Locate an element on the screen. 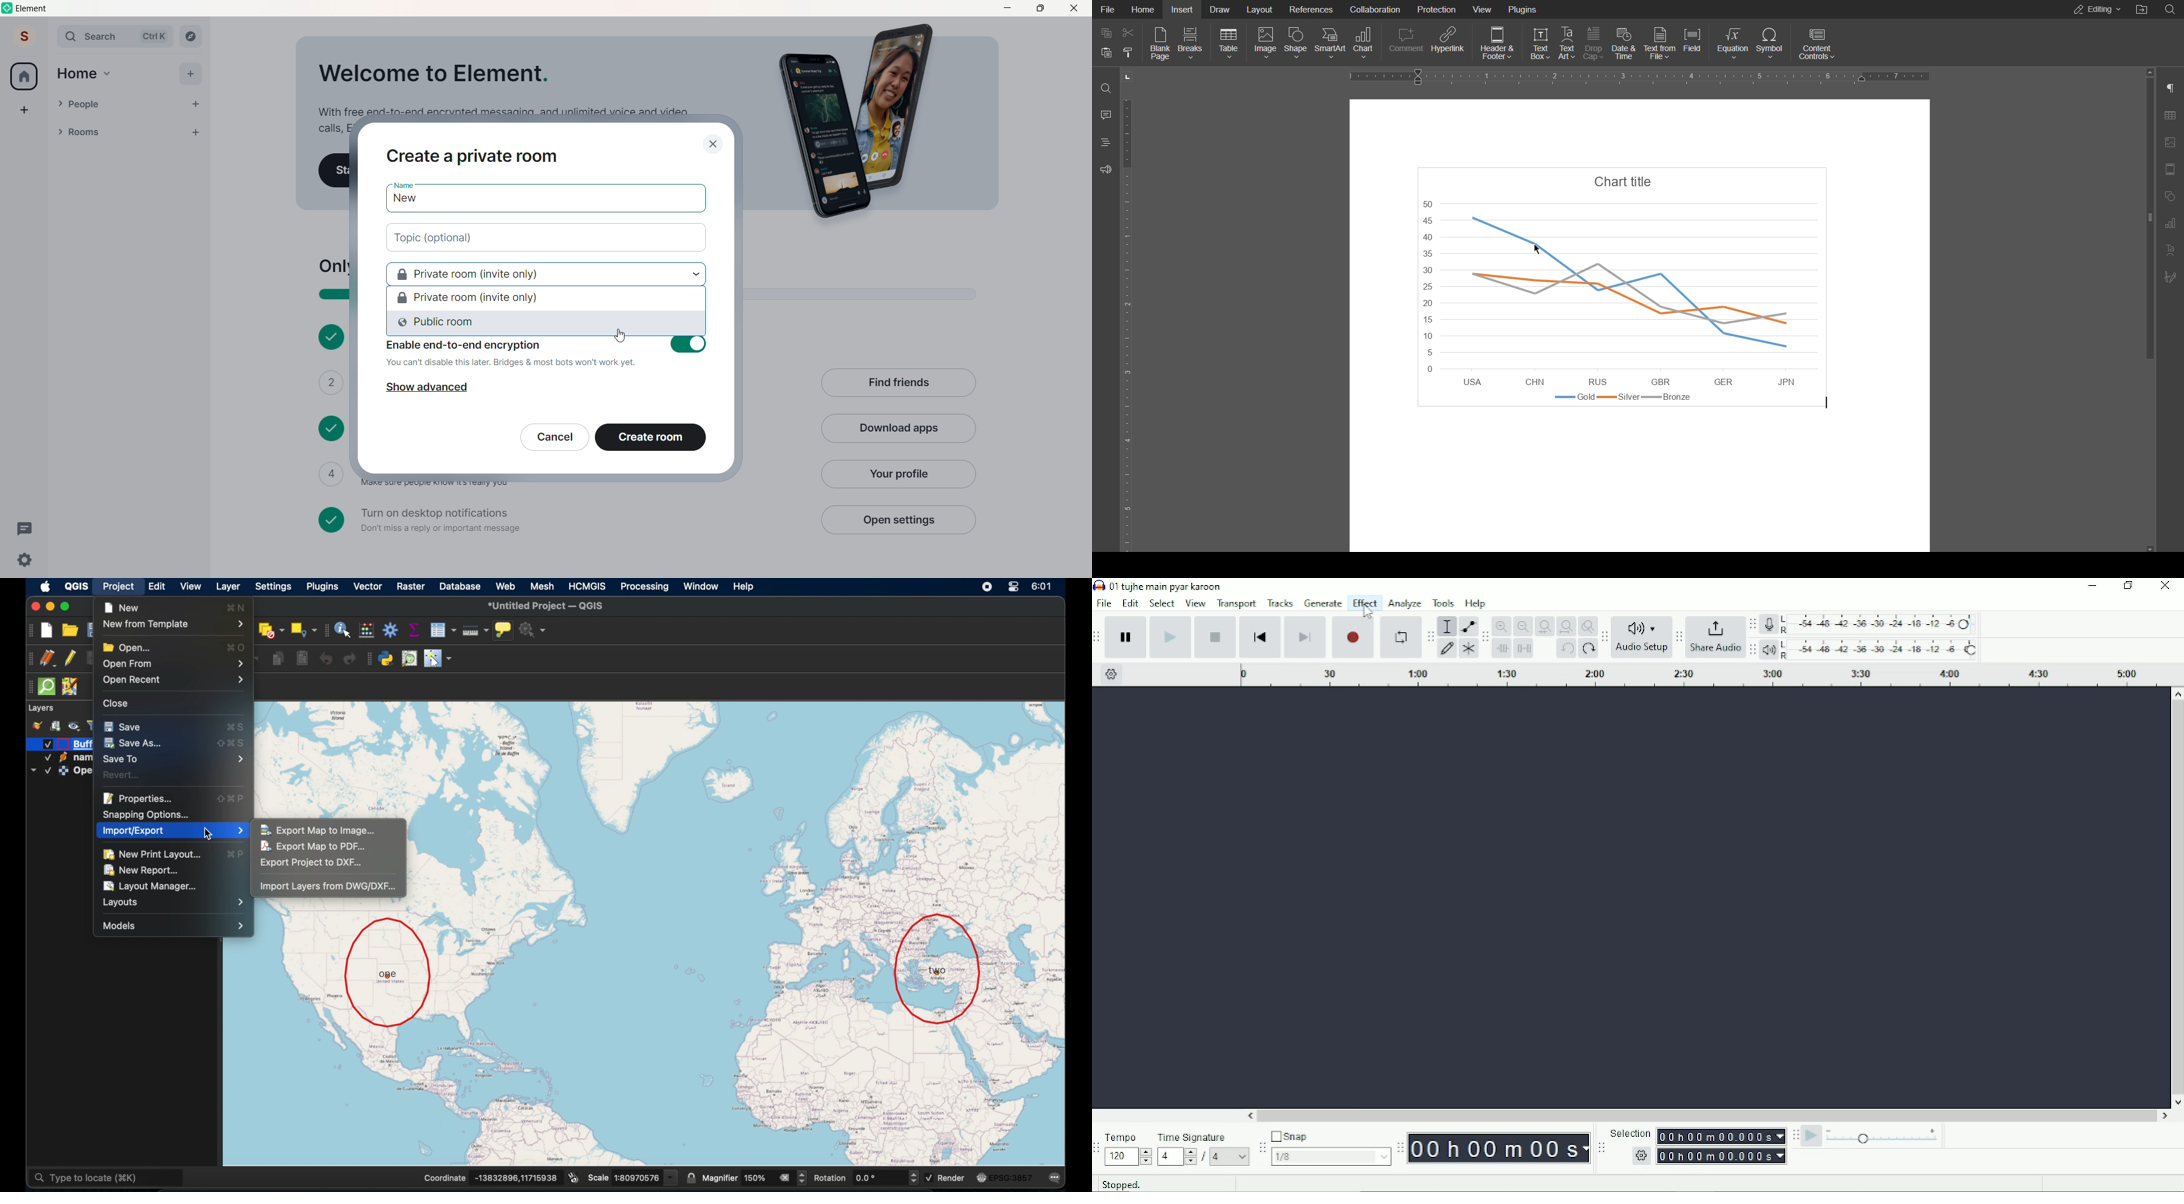  Timeline options is located at coordinates (1112, 675).